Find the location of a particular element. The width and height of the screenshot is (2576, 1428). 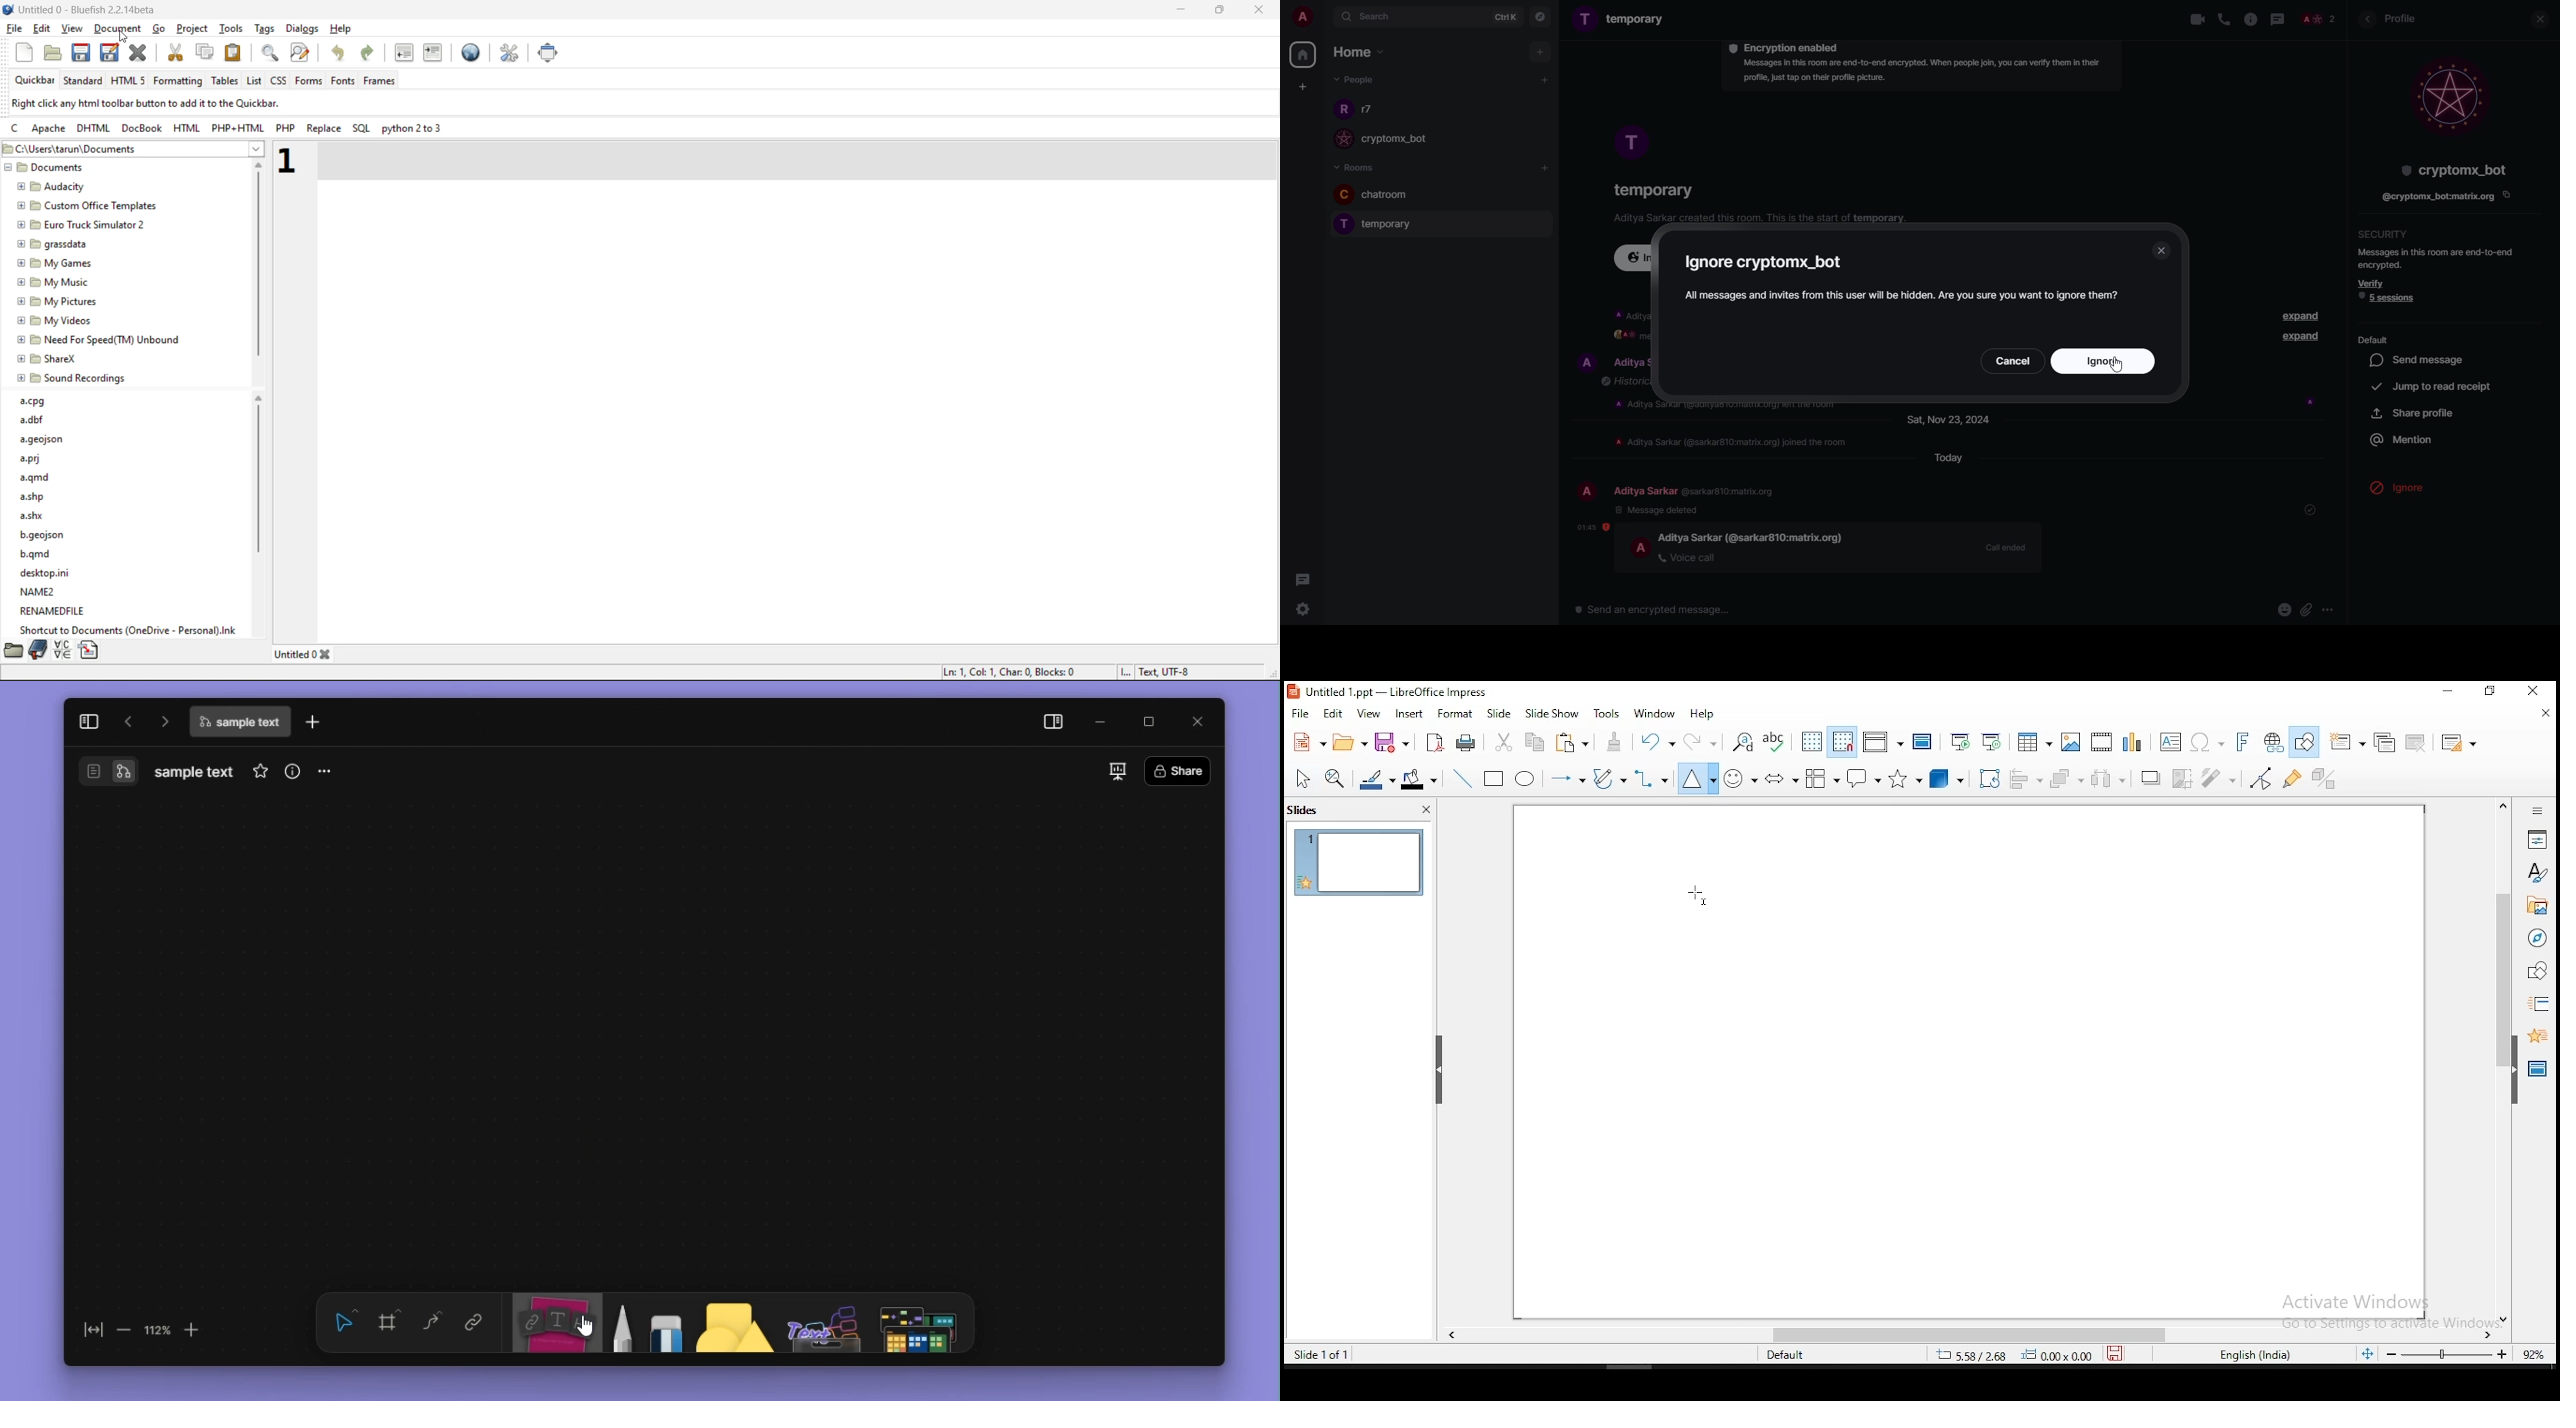

navigator is located at coordinates (2539, 941).